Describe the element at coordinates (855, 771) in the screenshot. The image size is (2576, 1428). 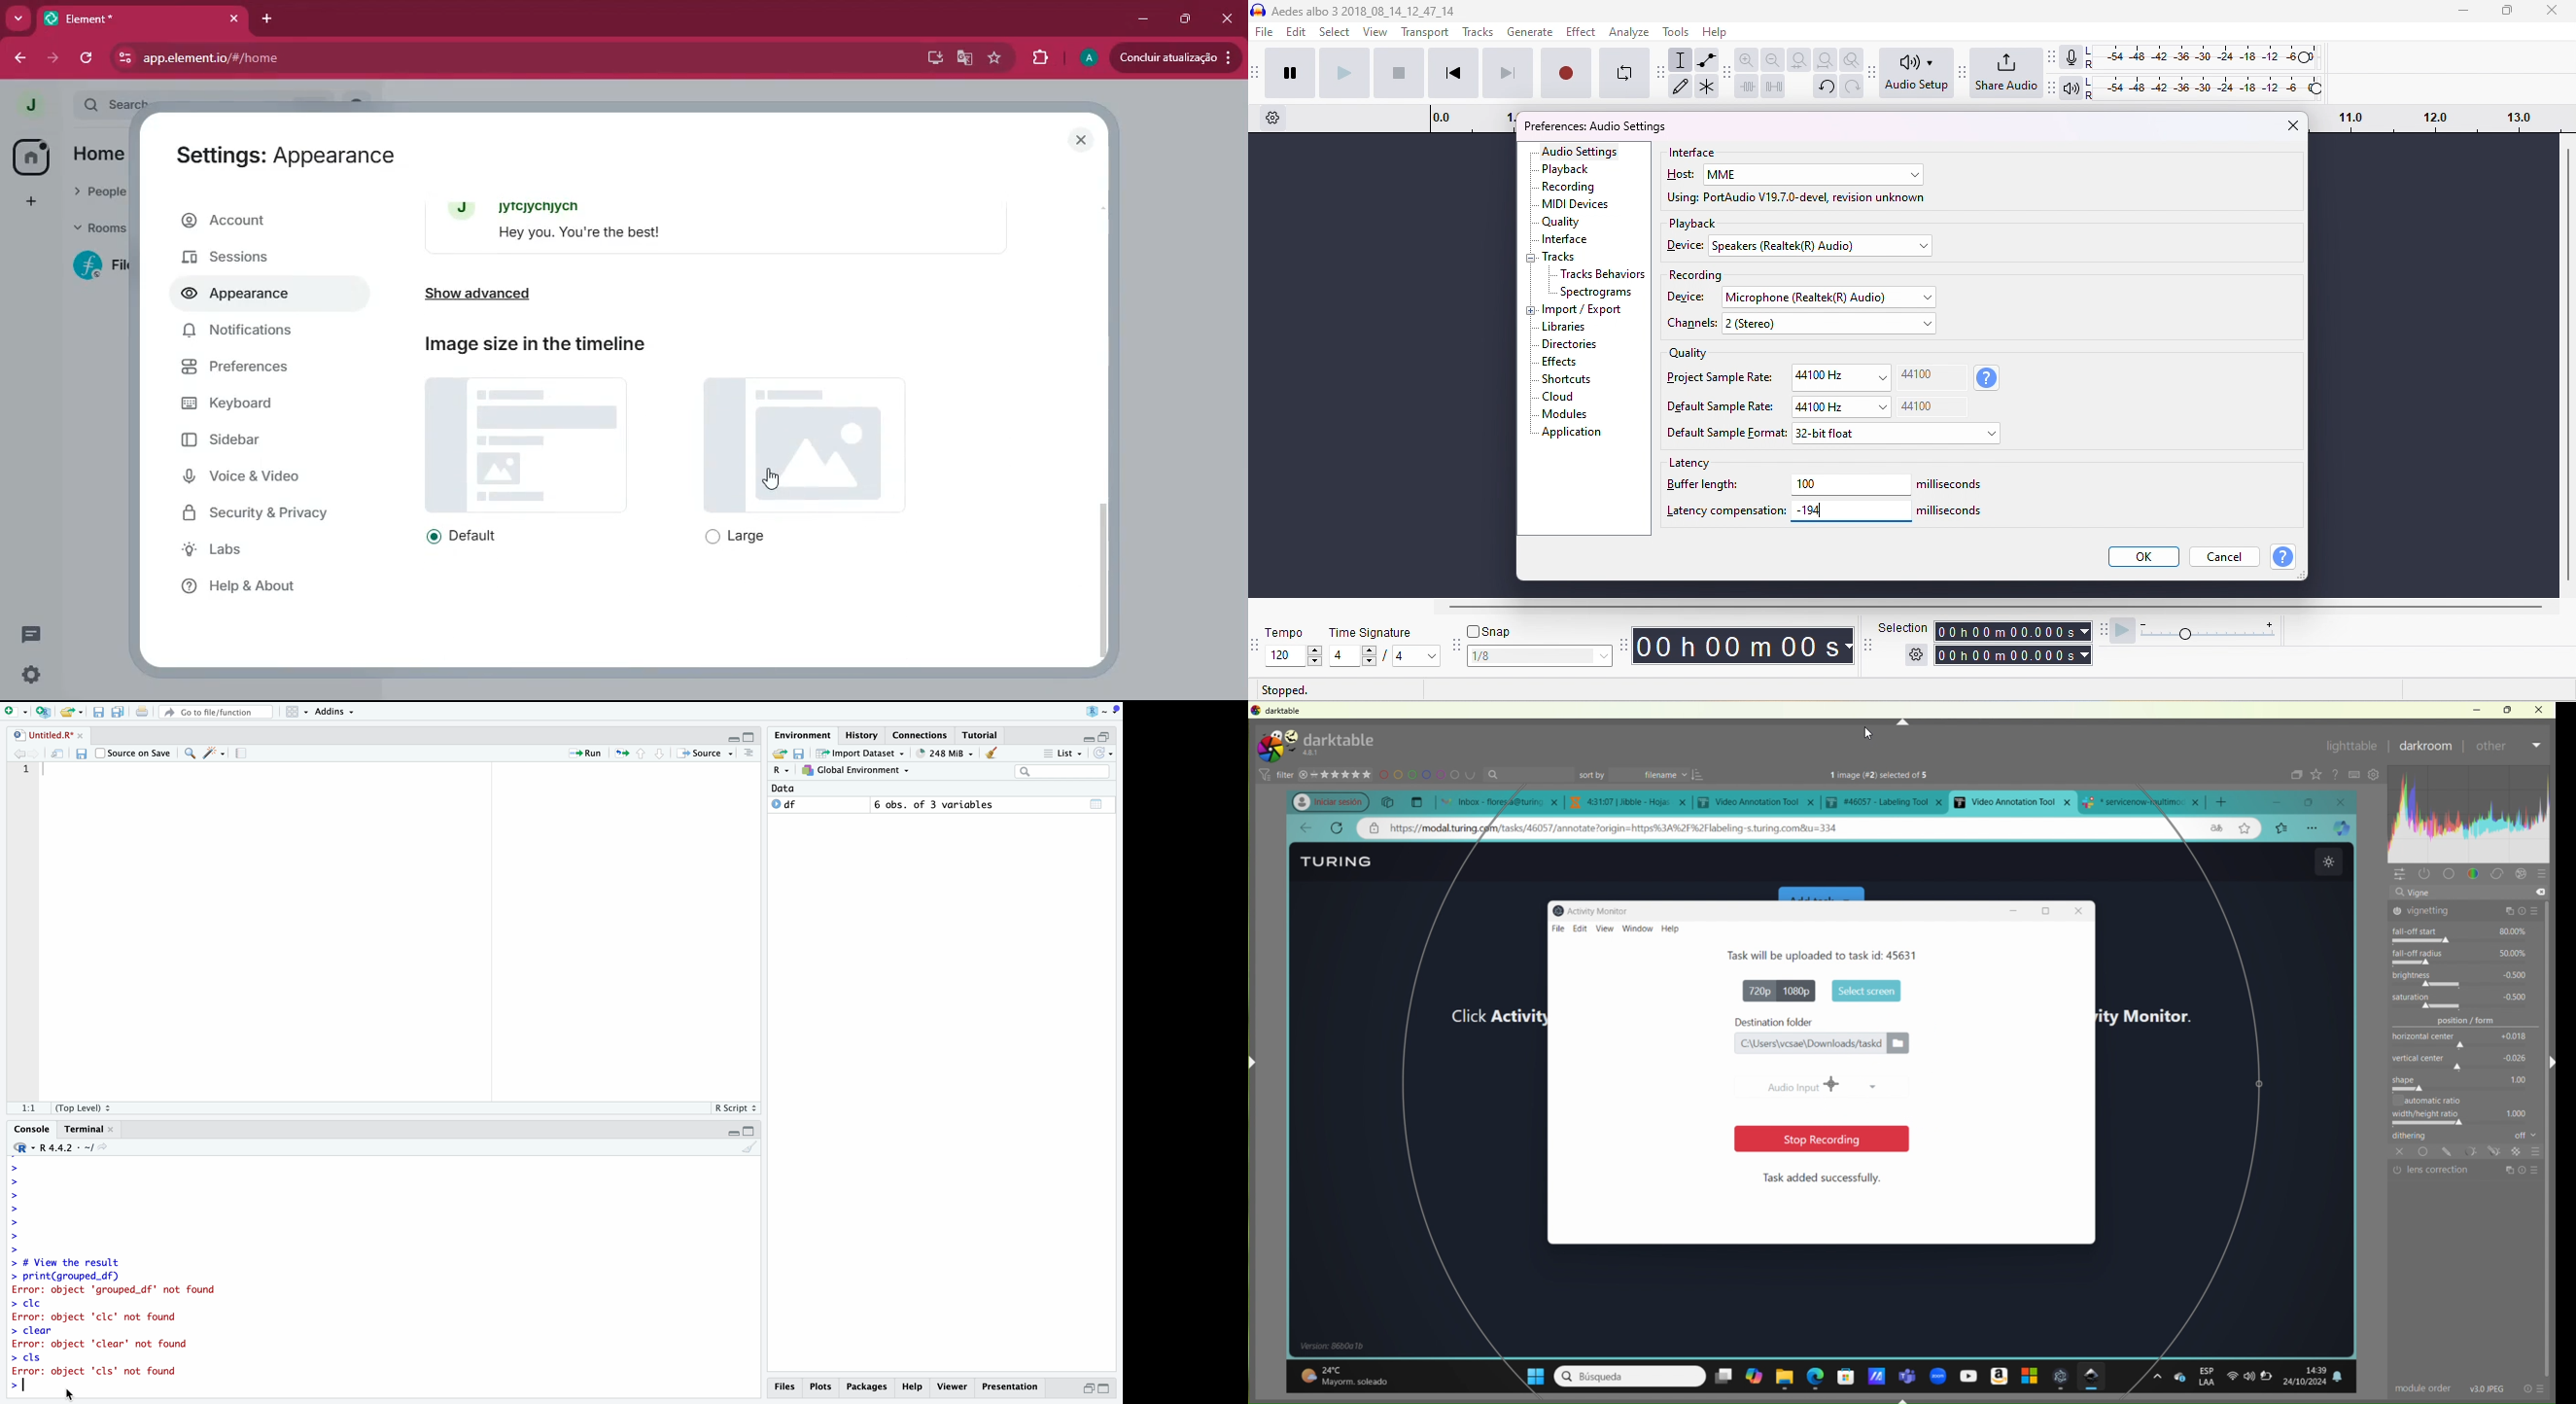
I see `Global Environment` at that location.